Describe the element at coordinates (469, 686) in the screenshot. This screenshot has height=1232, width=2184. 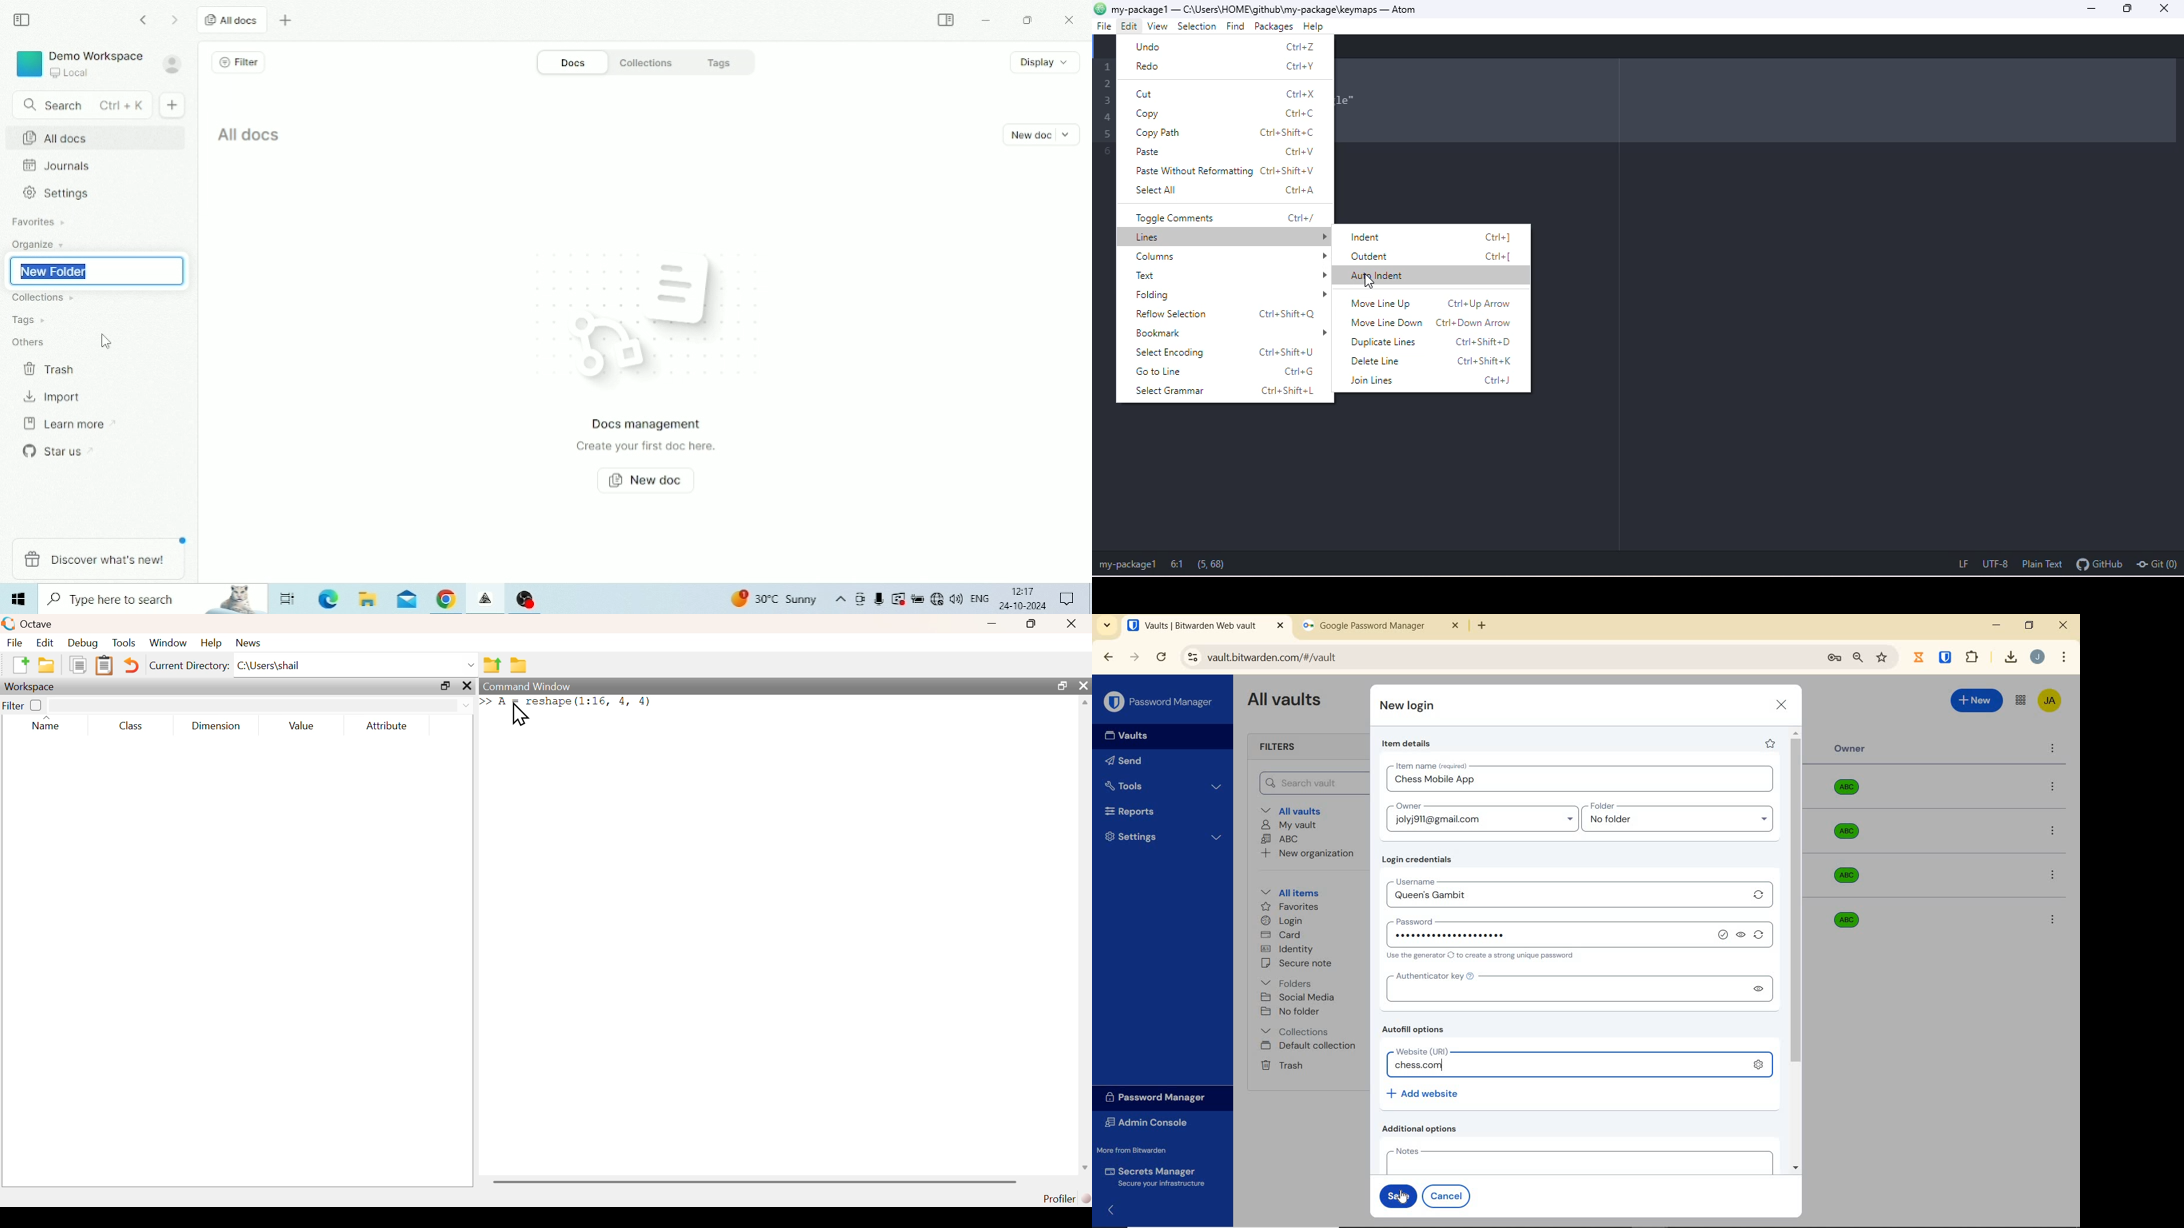
I see `close` at that location.